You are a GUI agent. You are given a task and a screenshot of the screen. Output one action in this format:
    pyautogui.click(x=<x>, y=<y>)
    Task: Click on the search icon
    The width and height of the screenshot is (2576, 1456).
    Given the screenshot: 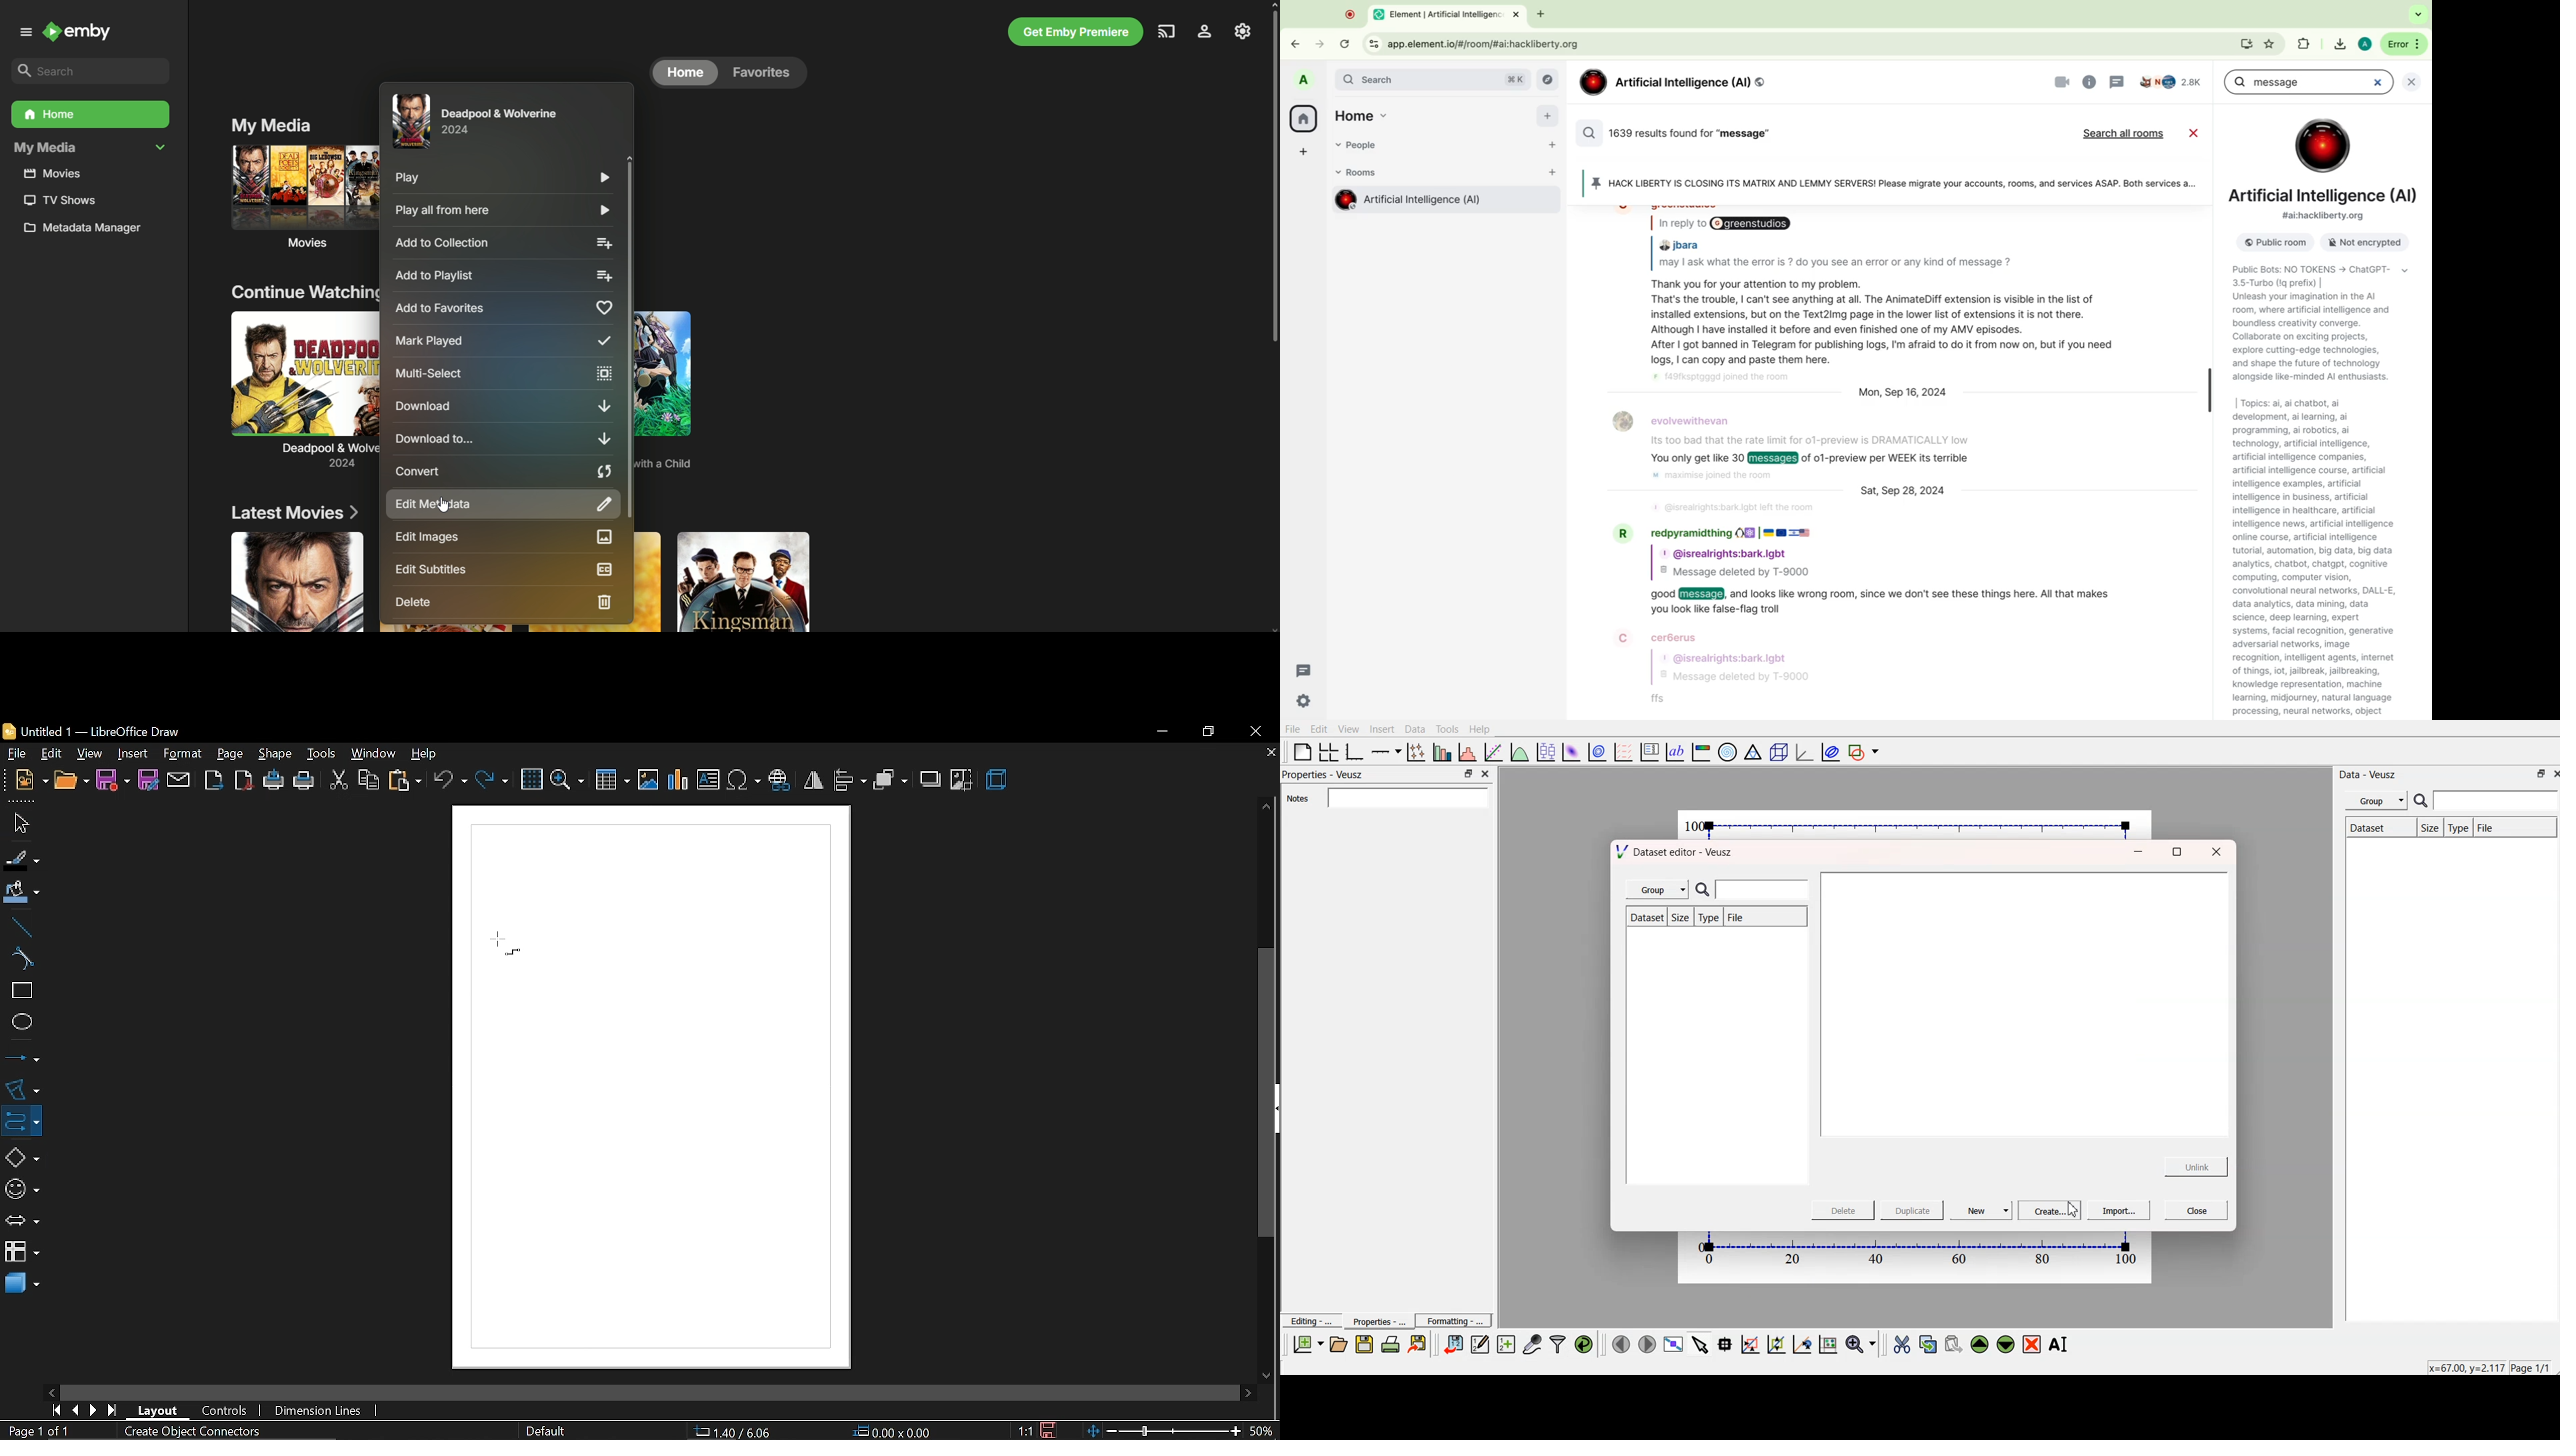 What is the action you would take?
    pyautogui.click(x=2420, y=802)
    